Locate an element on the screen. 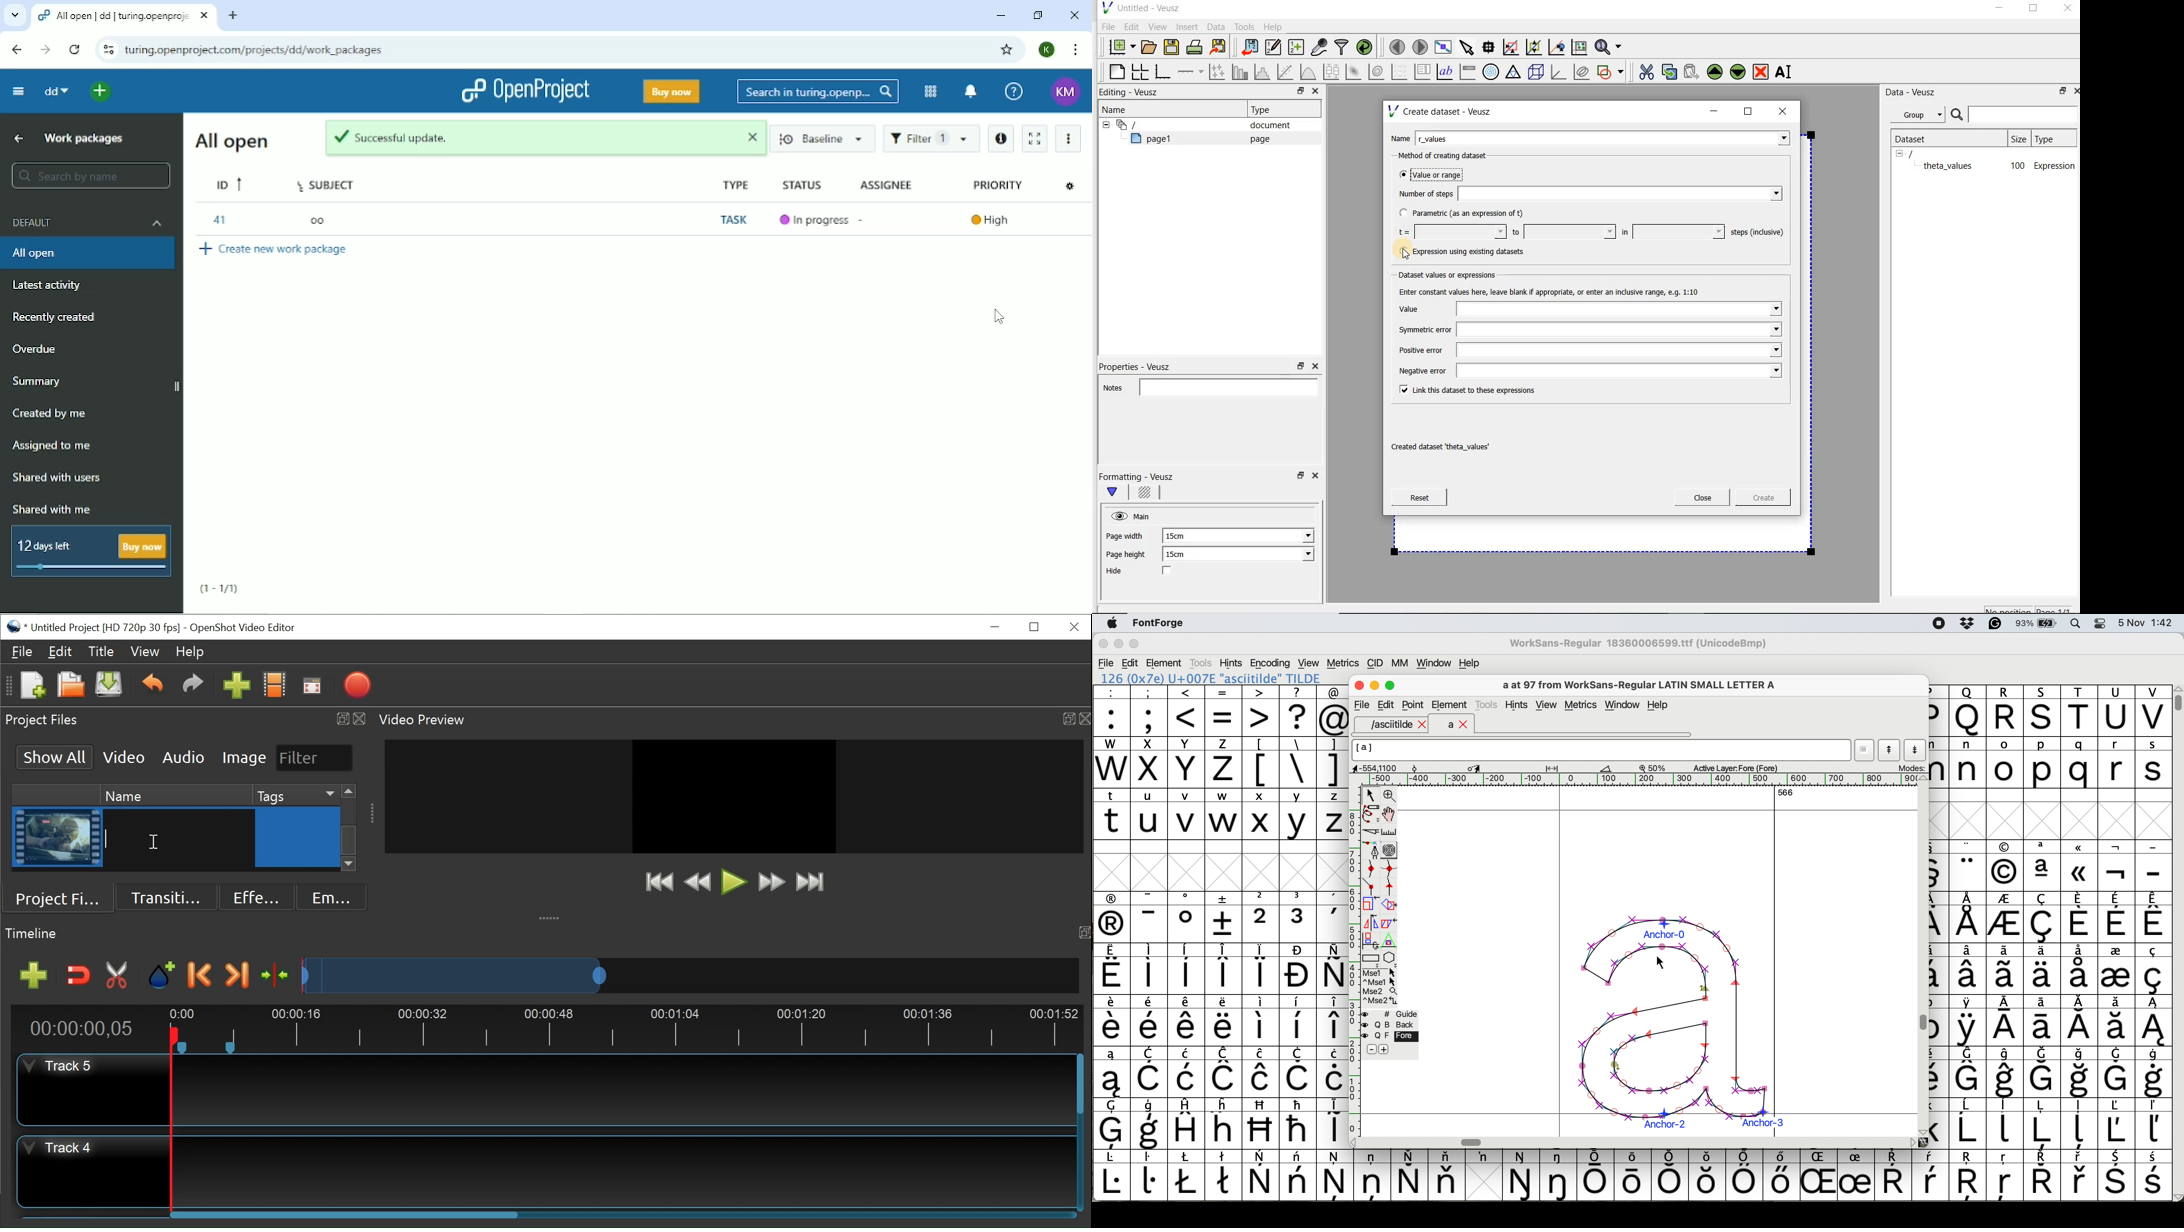 Image resolution: width=2184 pixels, height=1232 pixels. More actions is located at coordinates (1072, 140).